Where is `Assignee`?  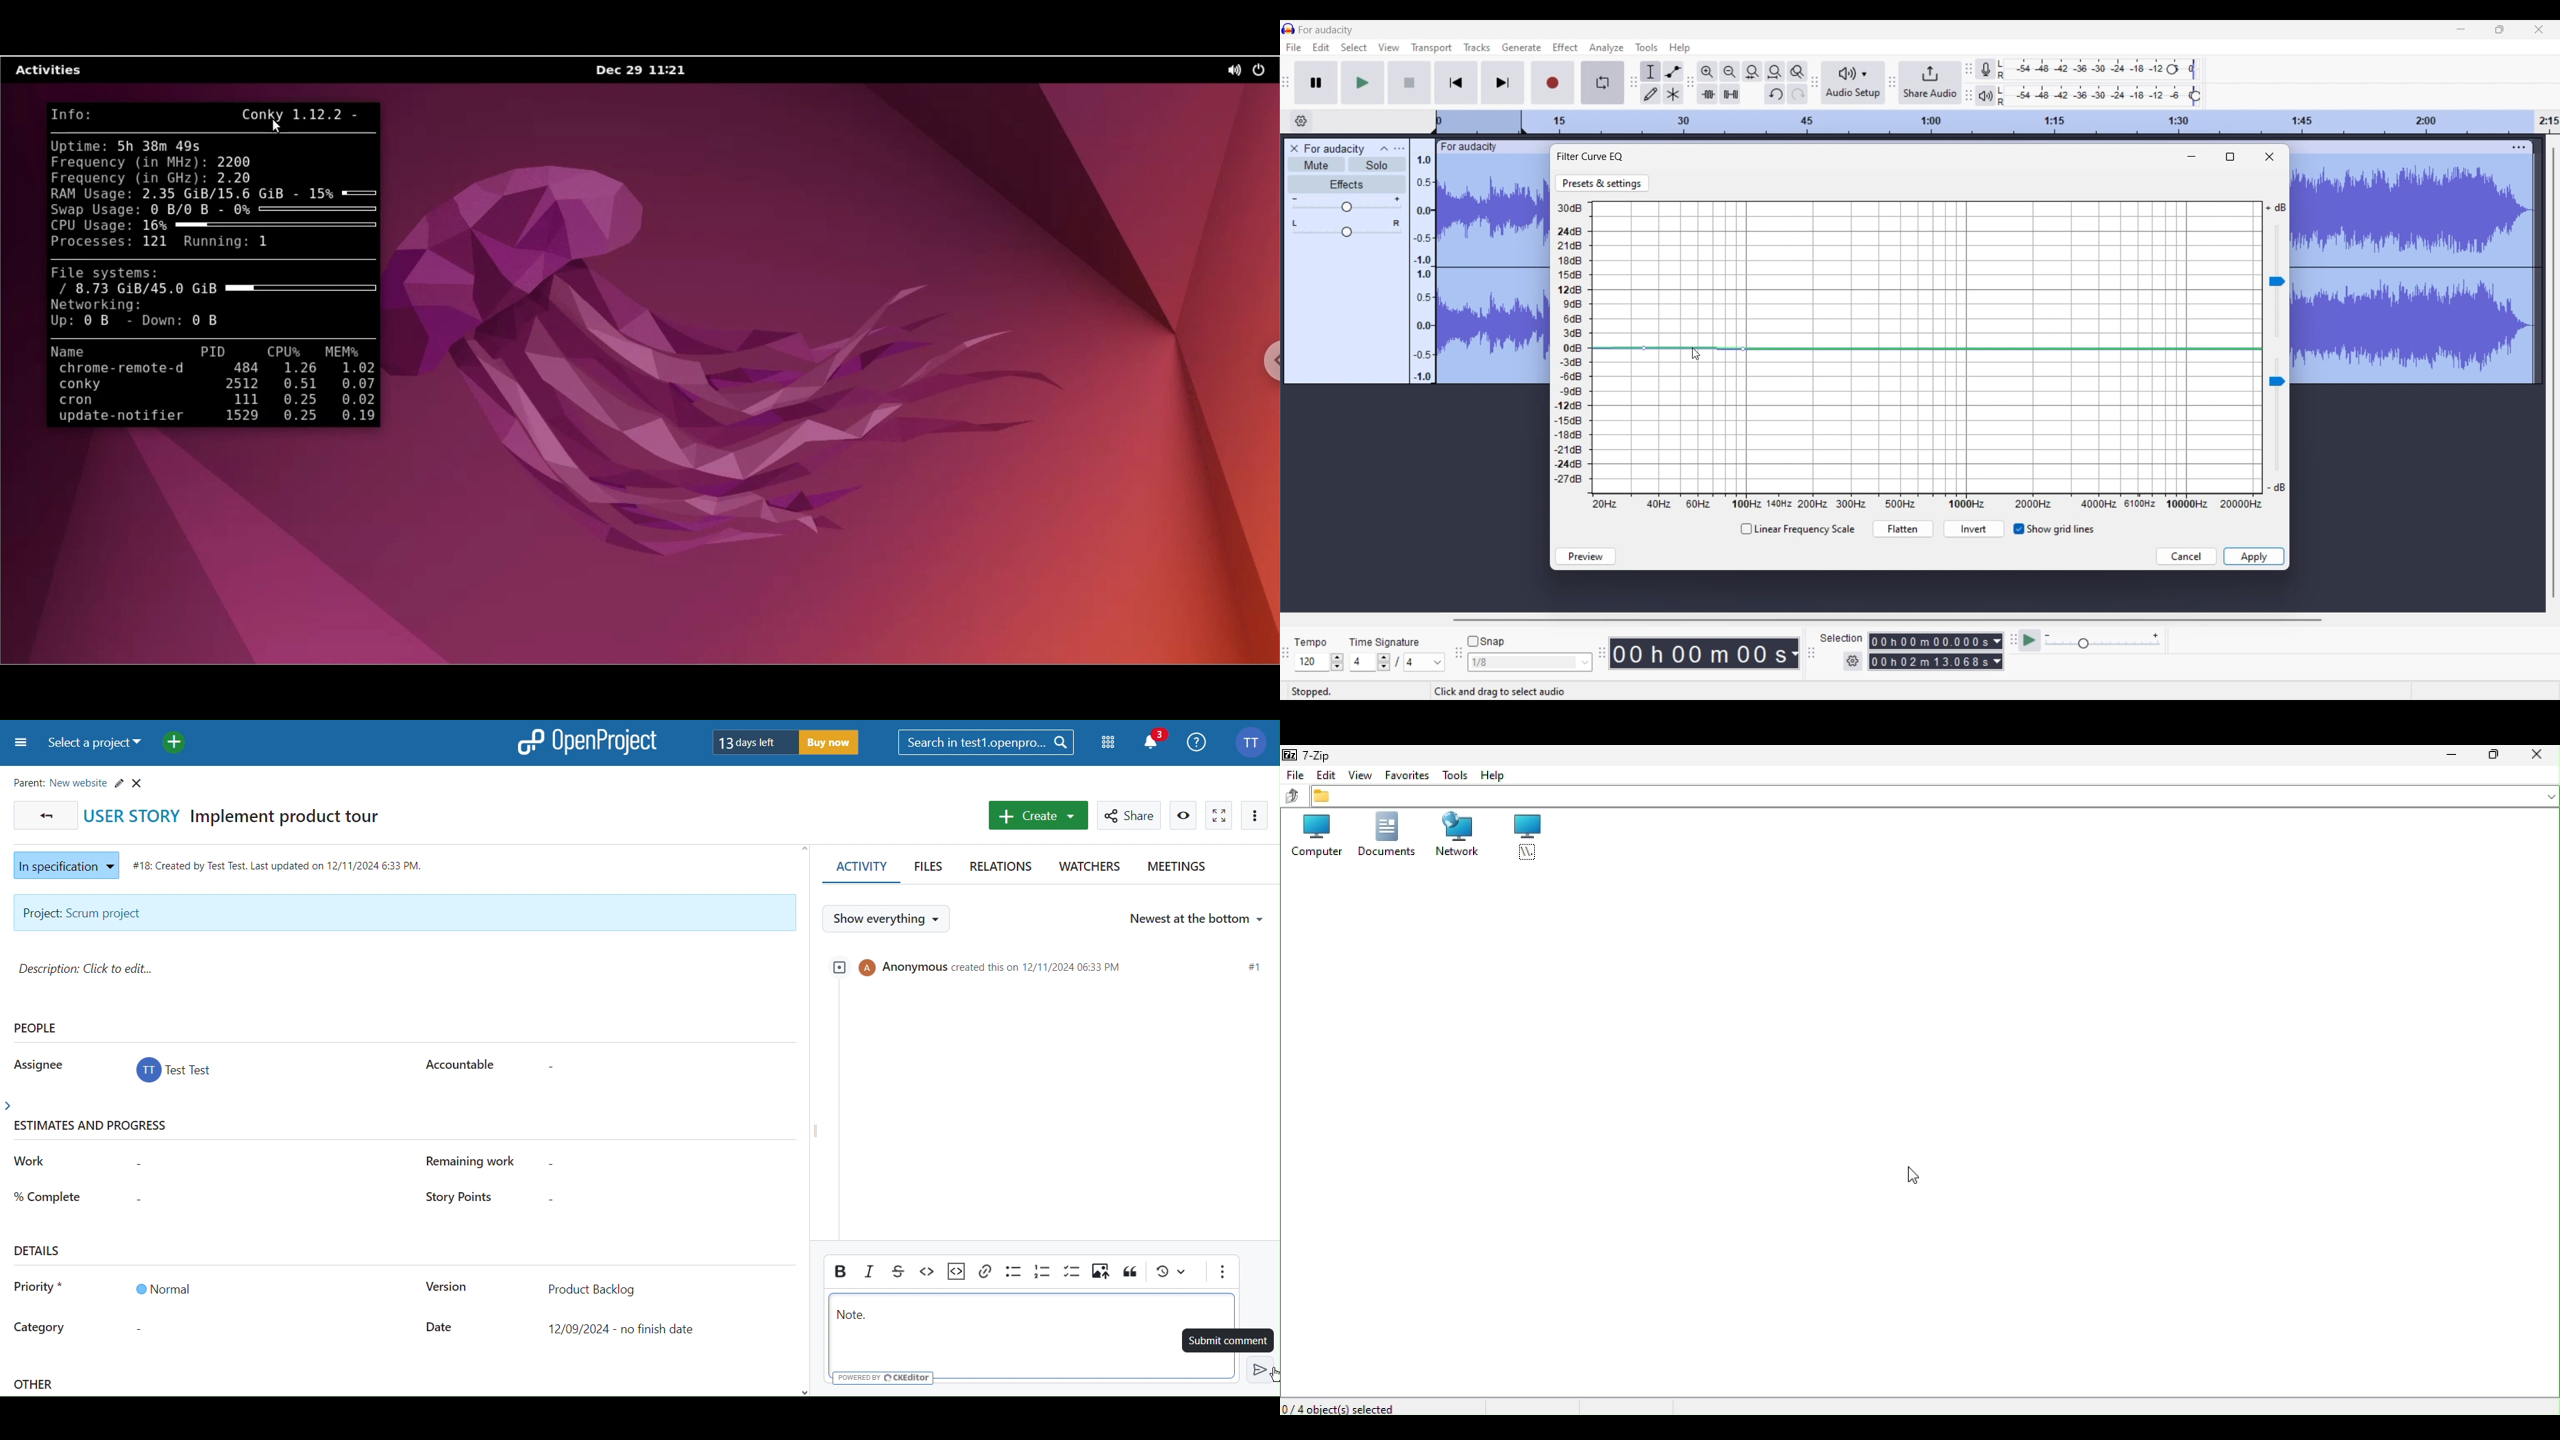
Assignee is located at coordinates (36, 1063).